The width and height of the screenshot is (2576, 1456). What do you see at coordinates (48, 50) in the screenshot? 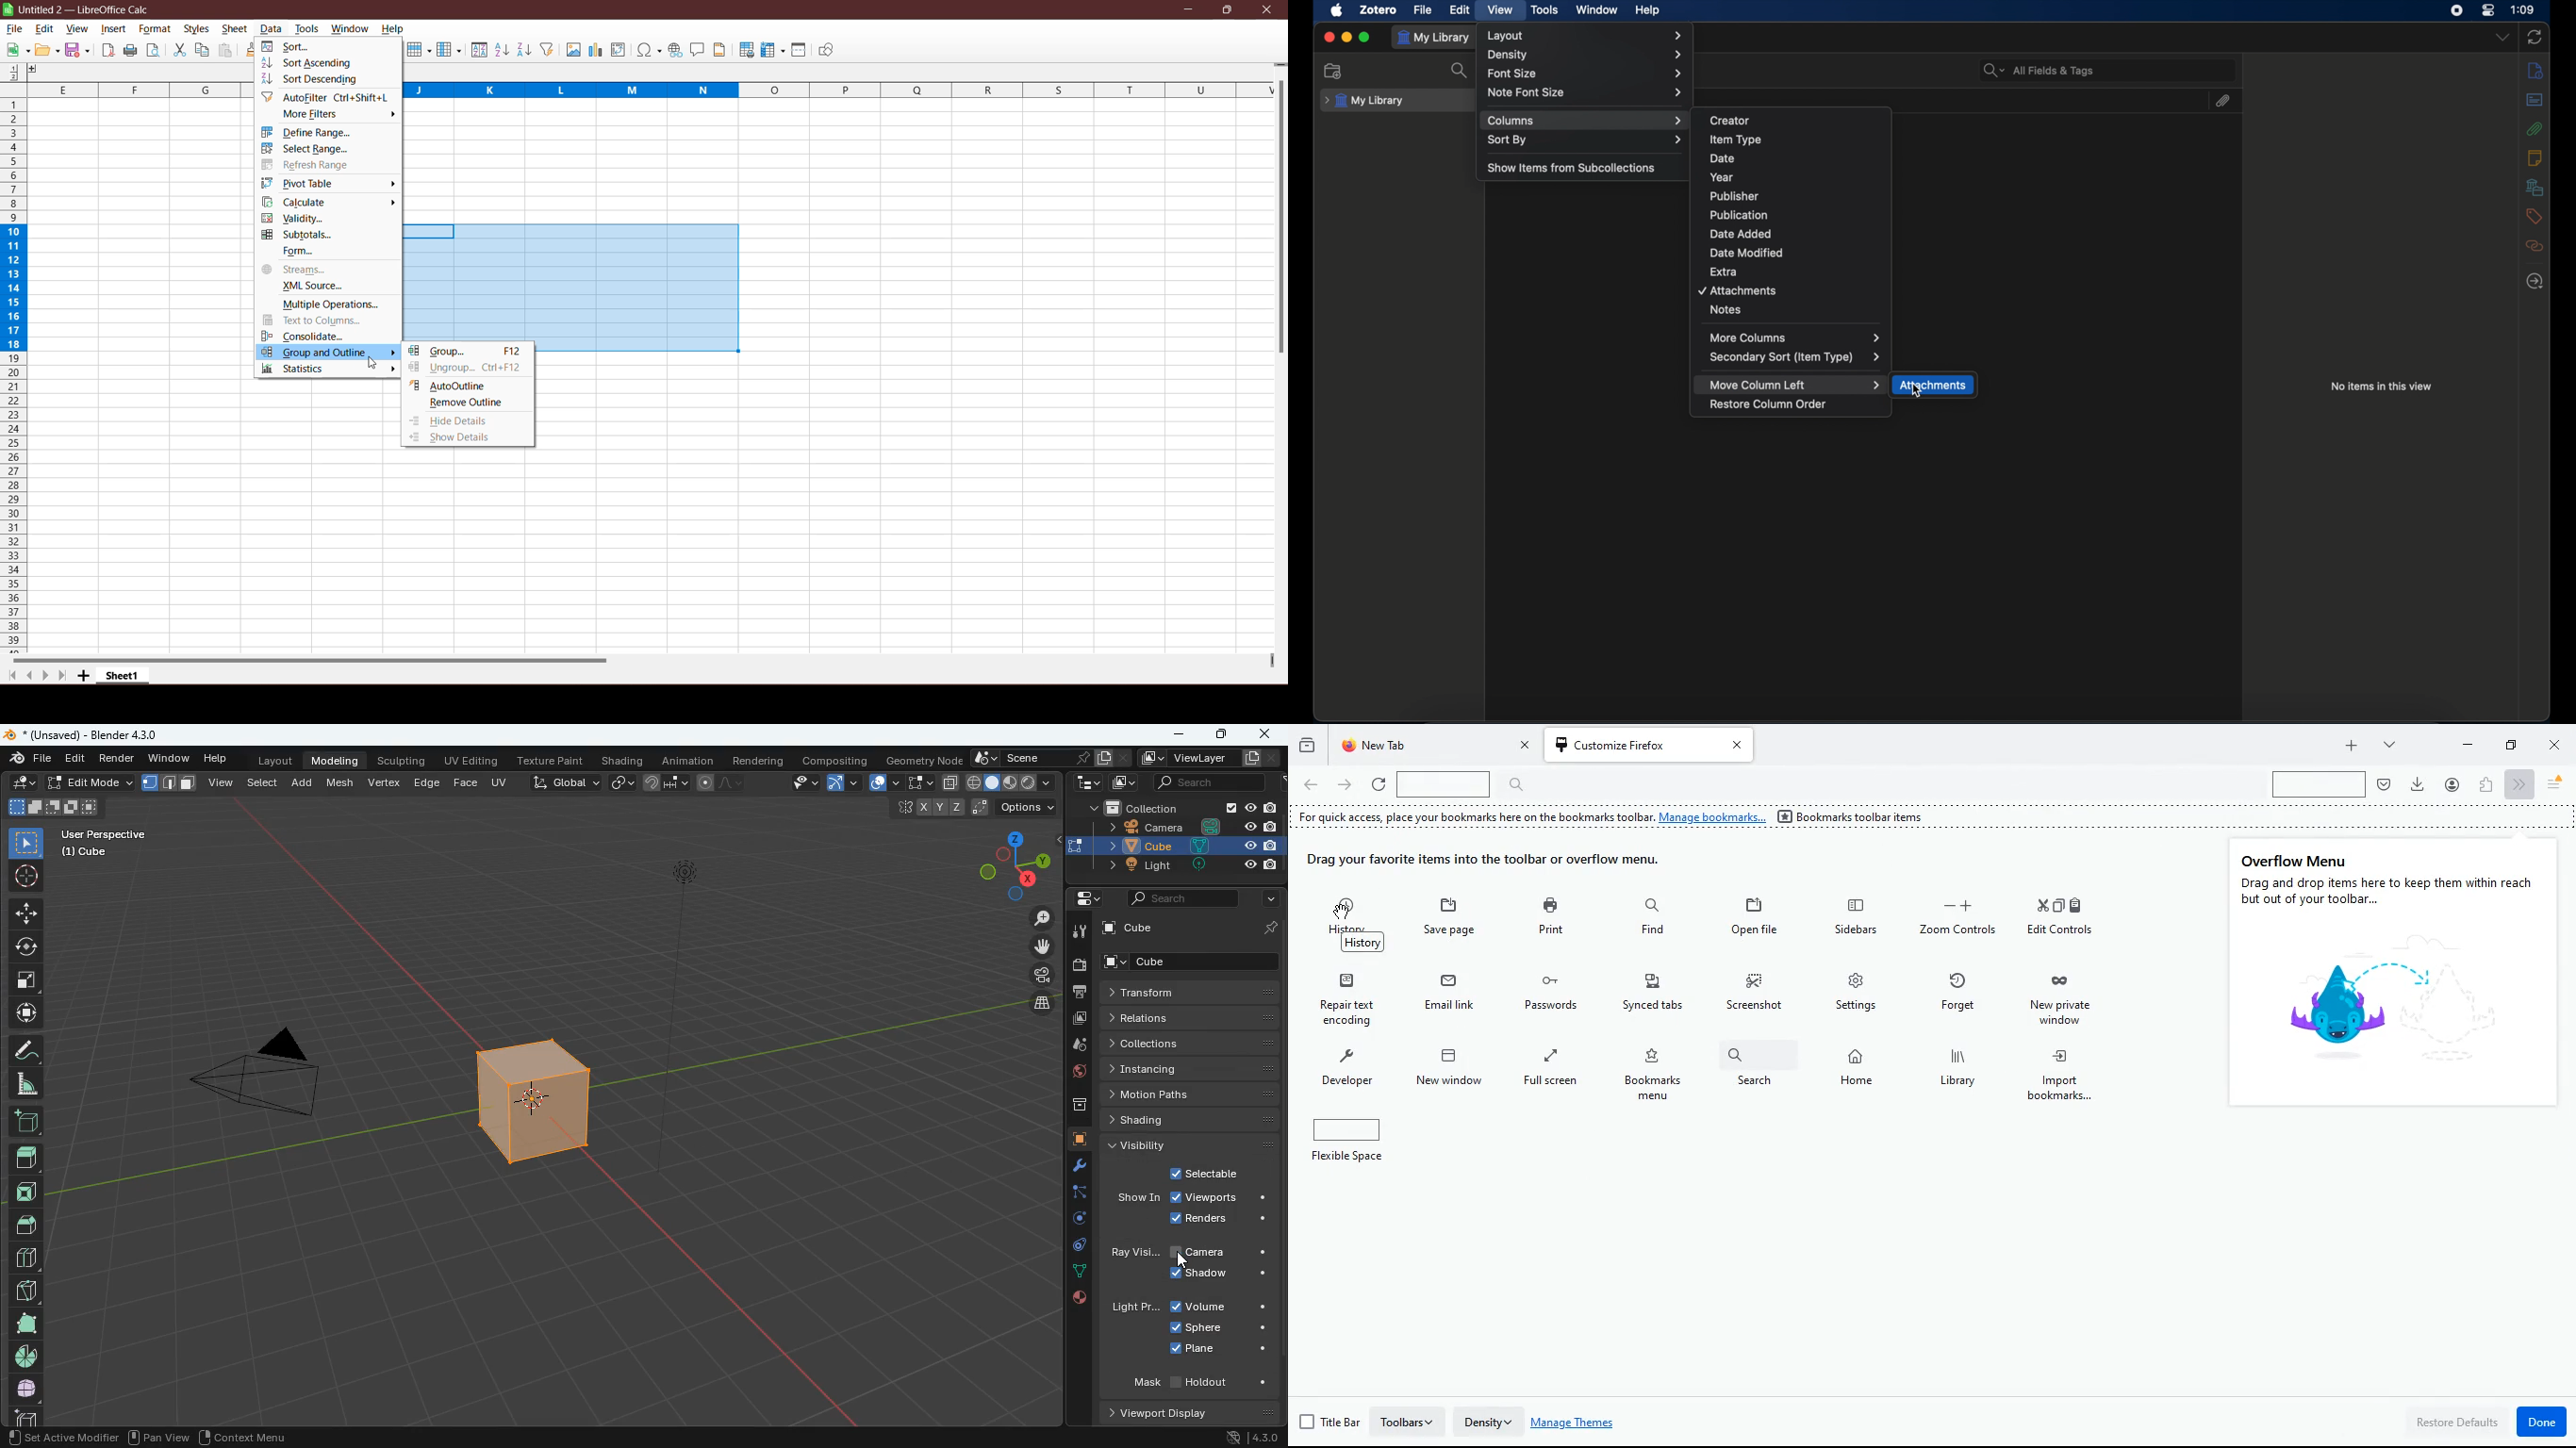
I see `Edit` at bounding box center [48, 50].